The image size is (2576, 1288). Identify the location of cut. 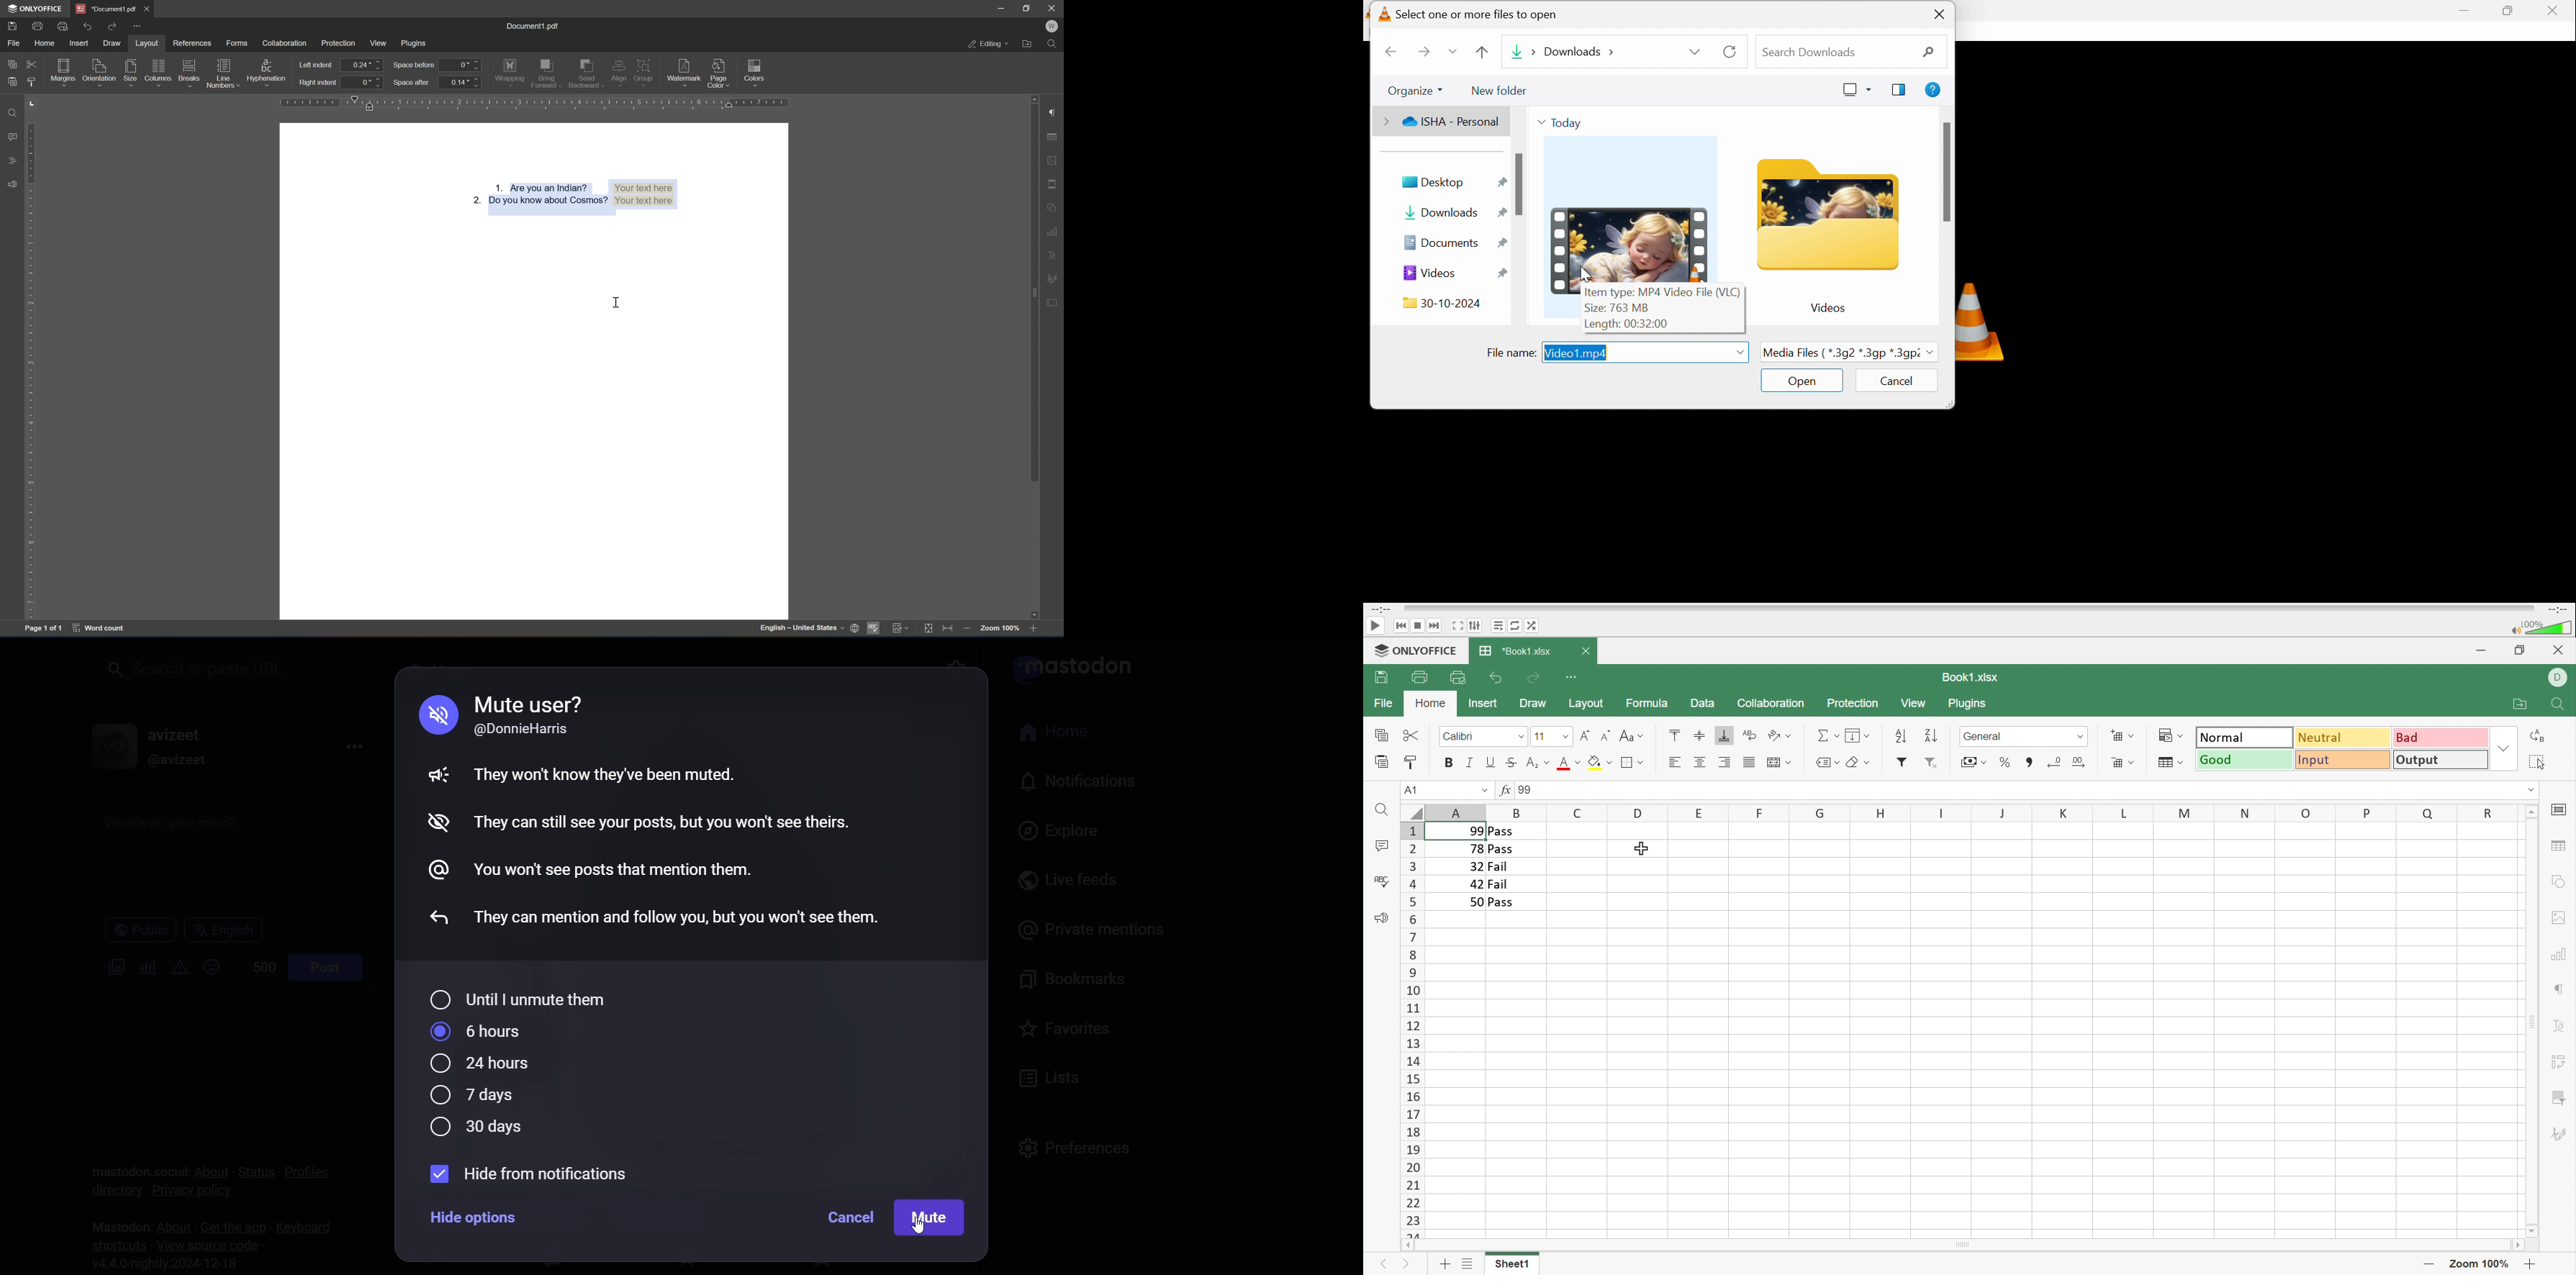
(31, 63).